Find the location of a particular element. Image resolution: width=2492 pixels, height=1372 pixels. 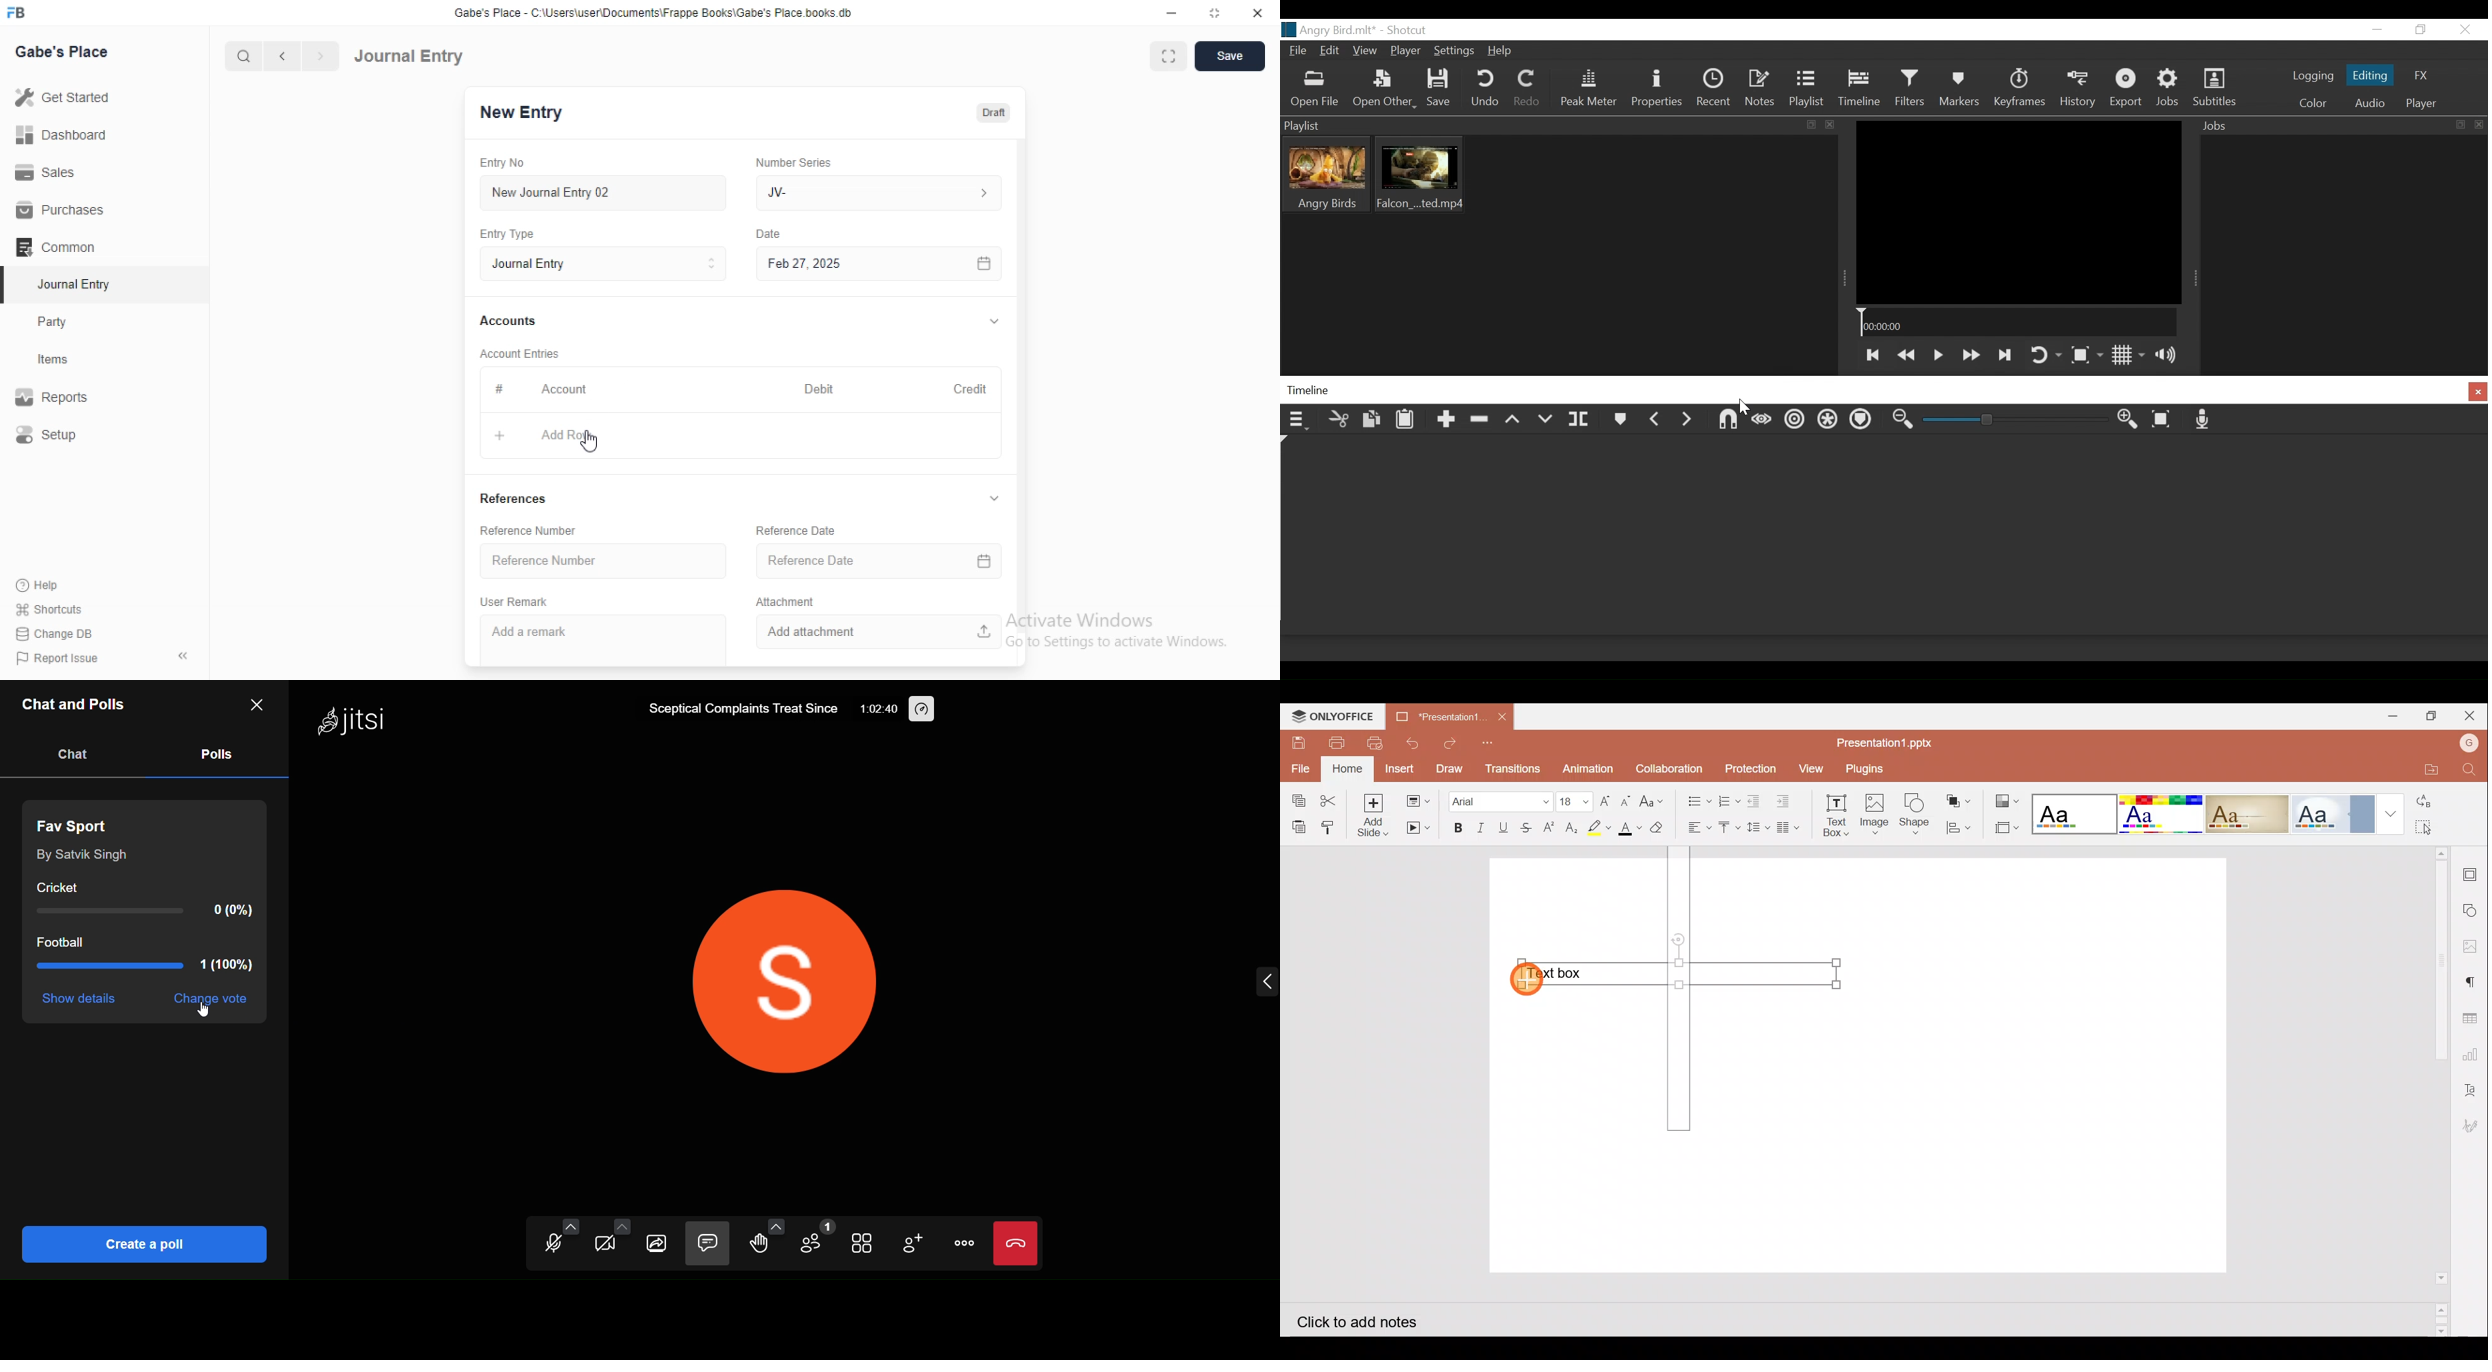

Zoom Slider is located at coordinates (2017, 422).